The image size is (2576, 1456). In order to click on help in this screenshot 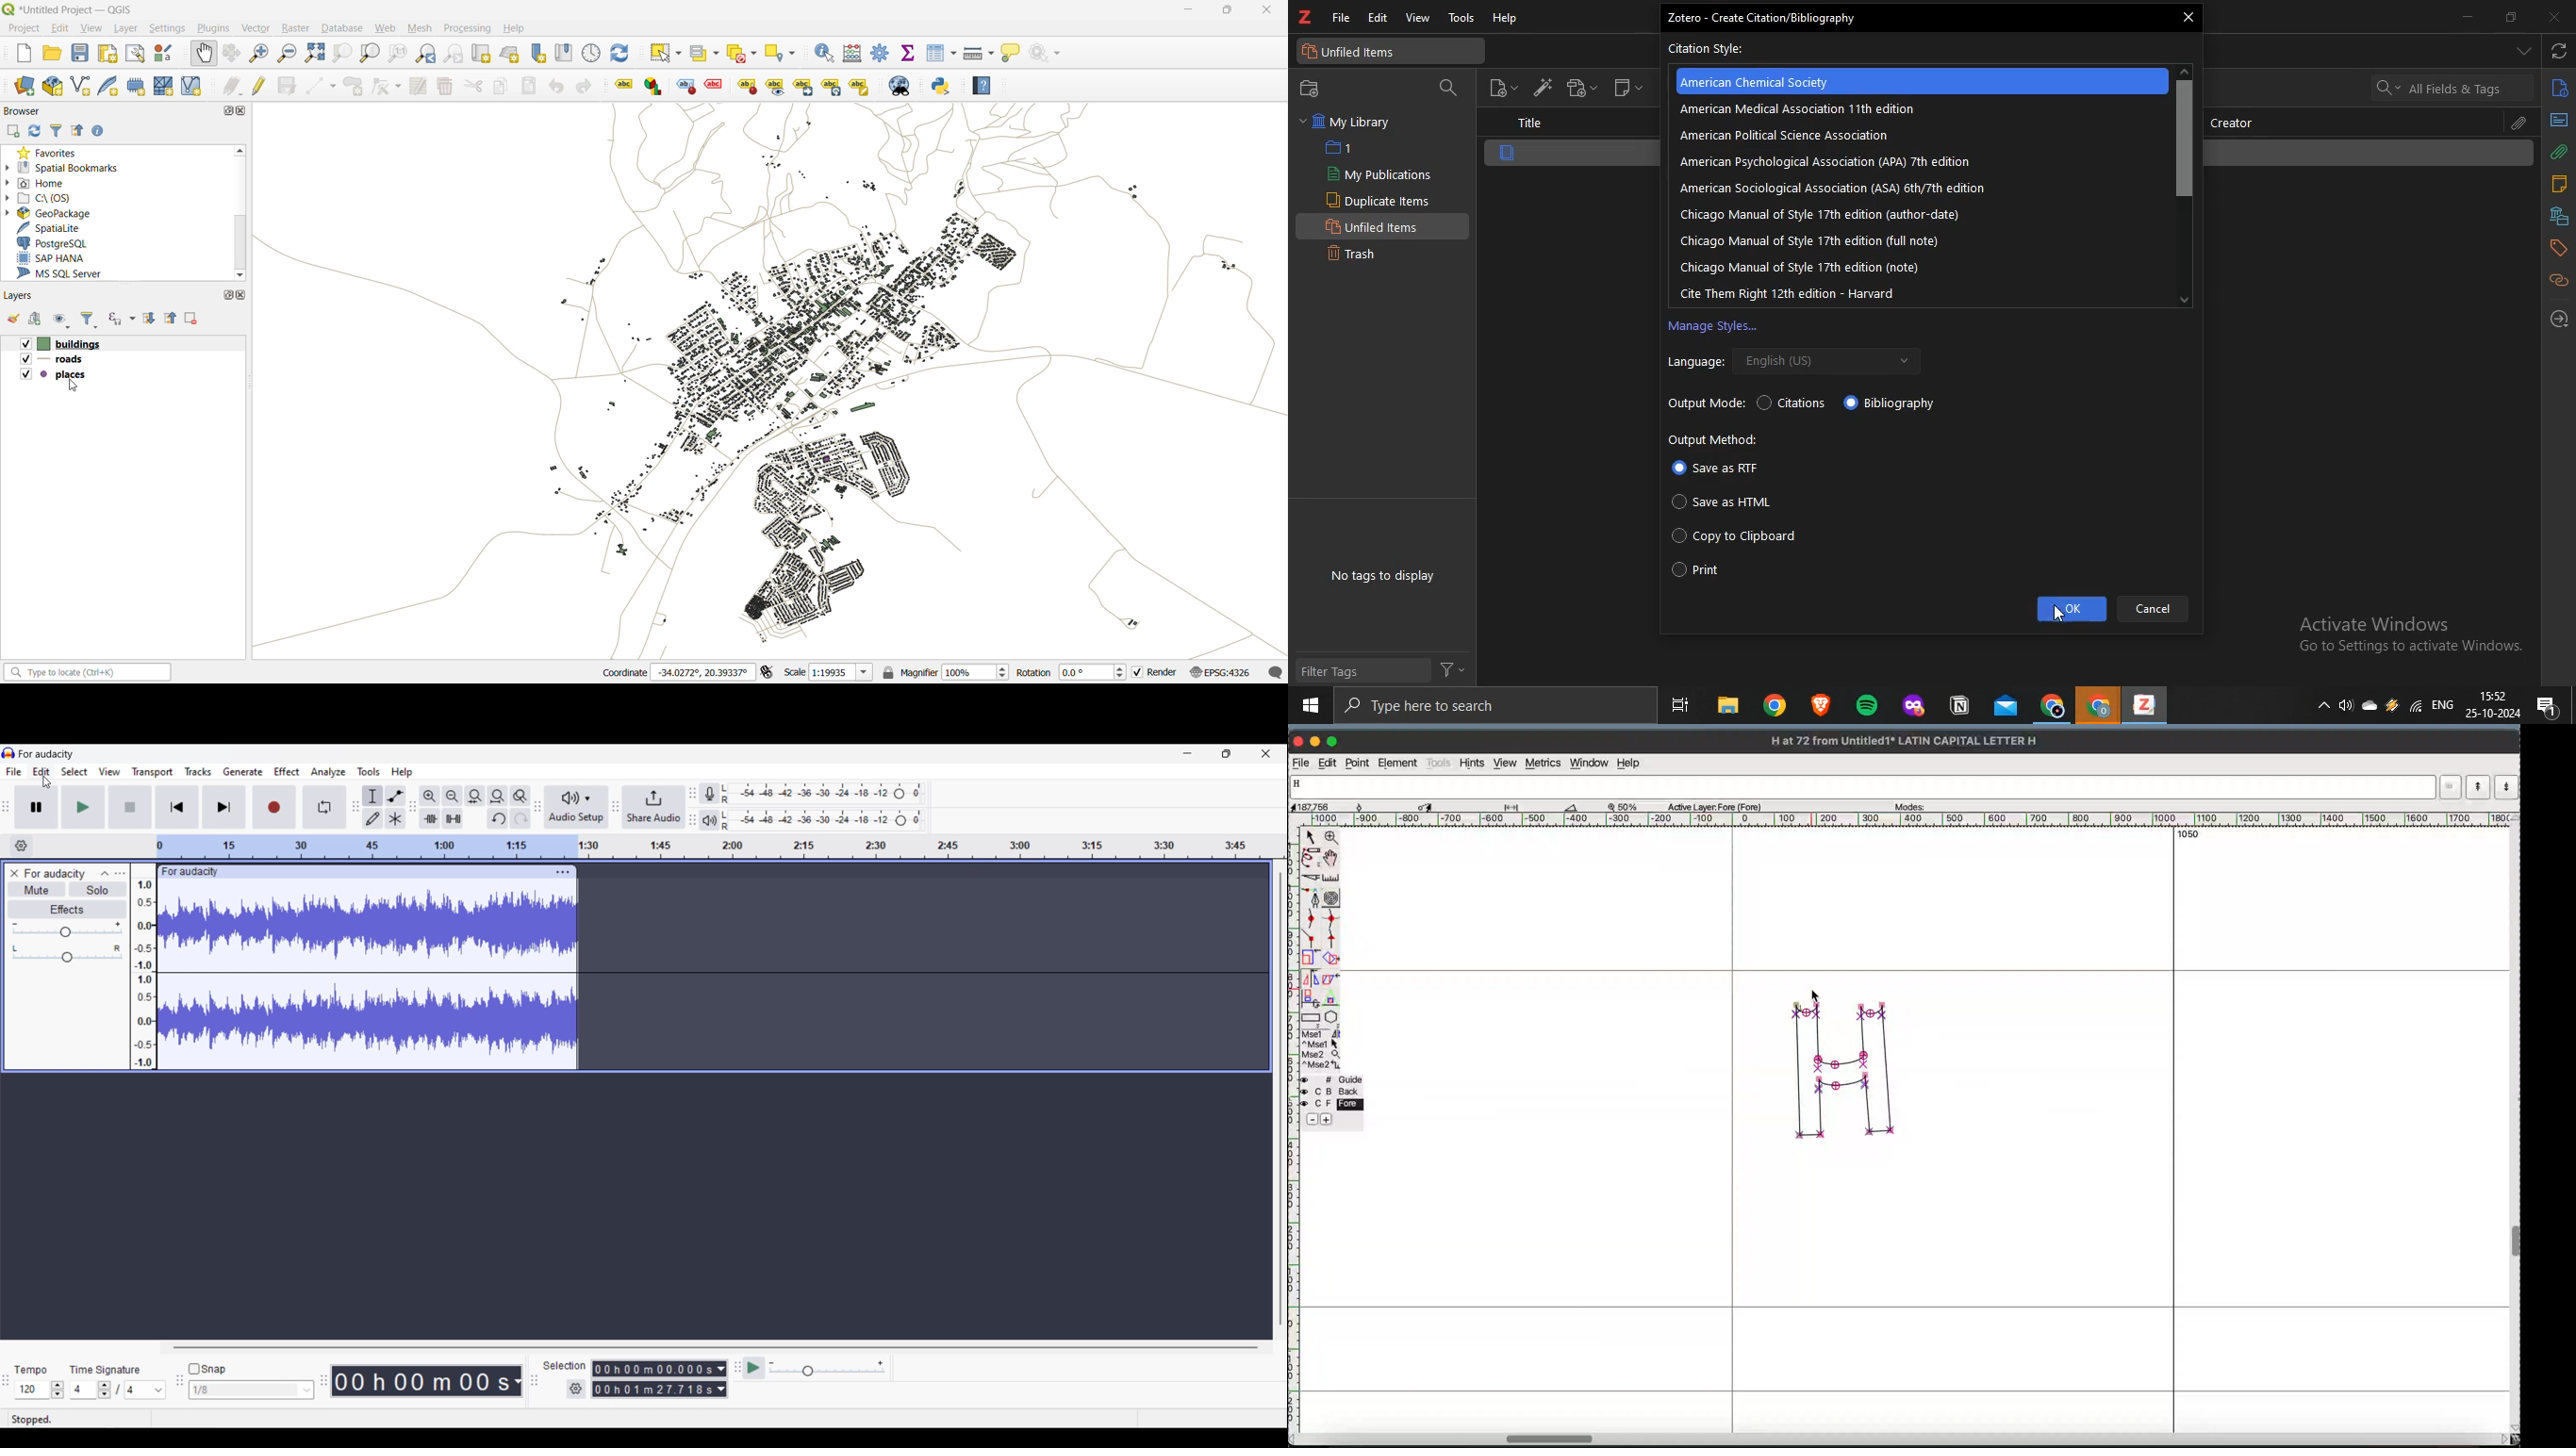, I will do `click(520, 30)`.